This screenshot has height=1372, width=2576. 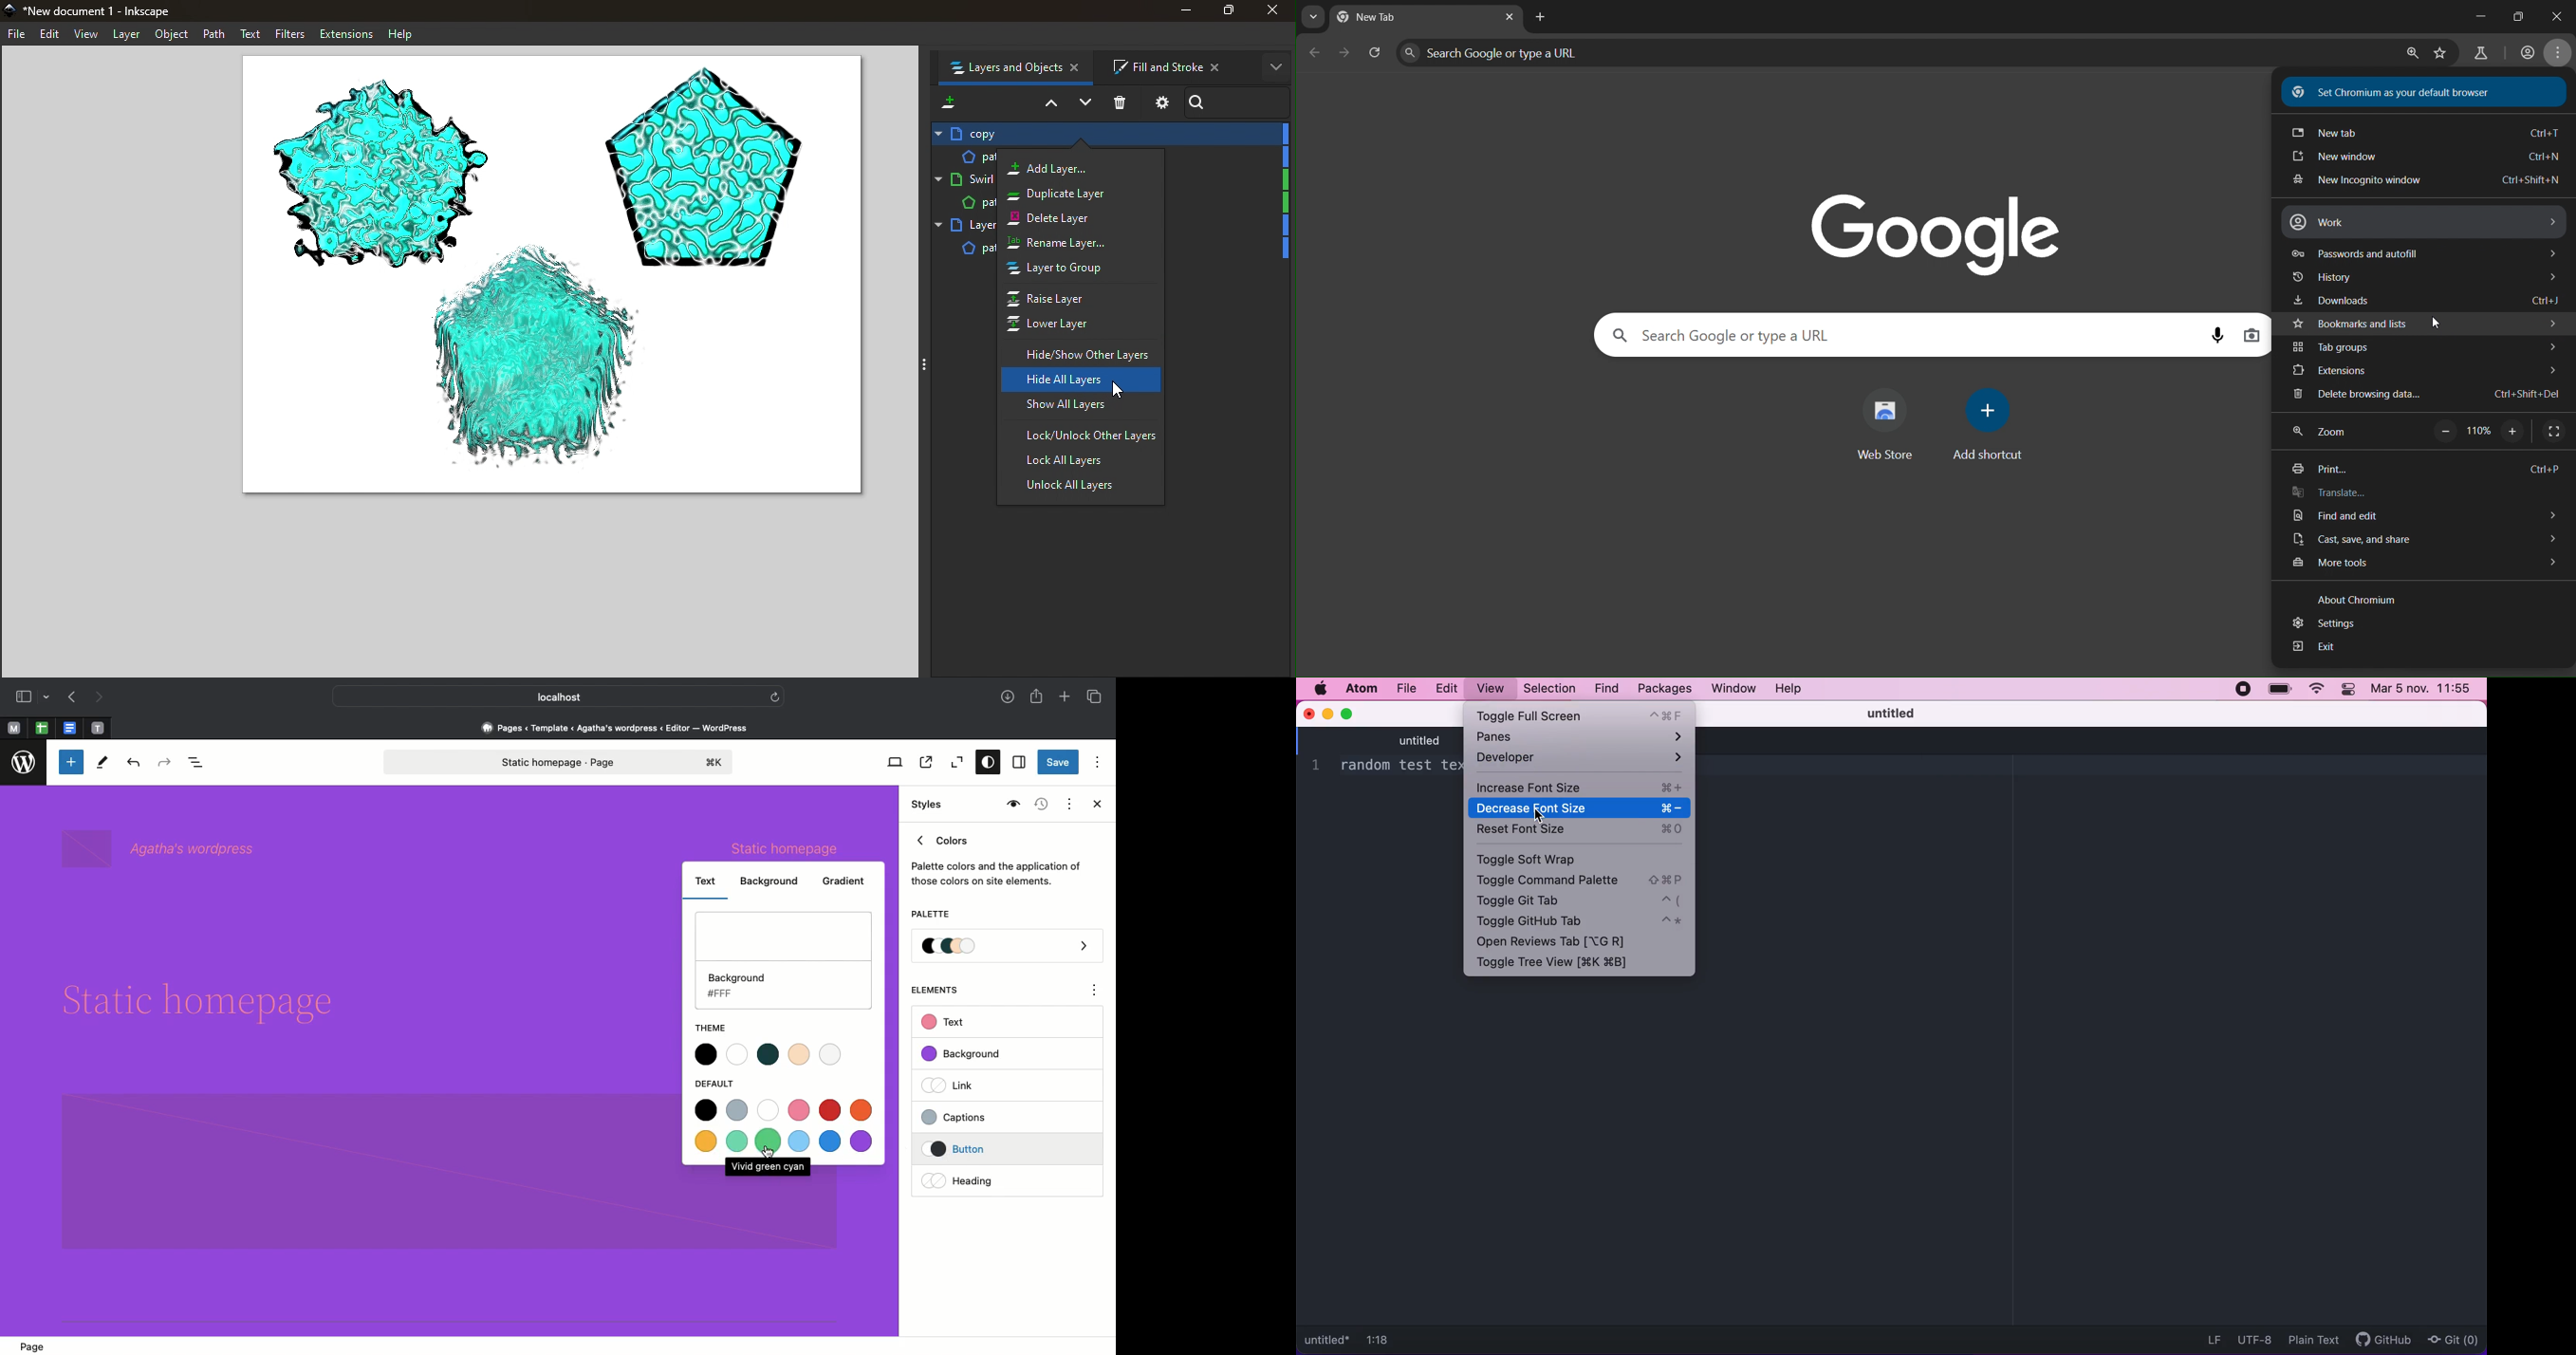 What do you see at coordinates (2514, 16) in the screenshot?
I see `restore down` at bounding box center [2514, 16].